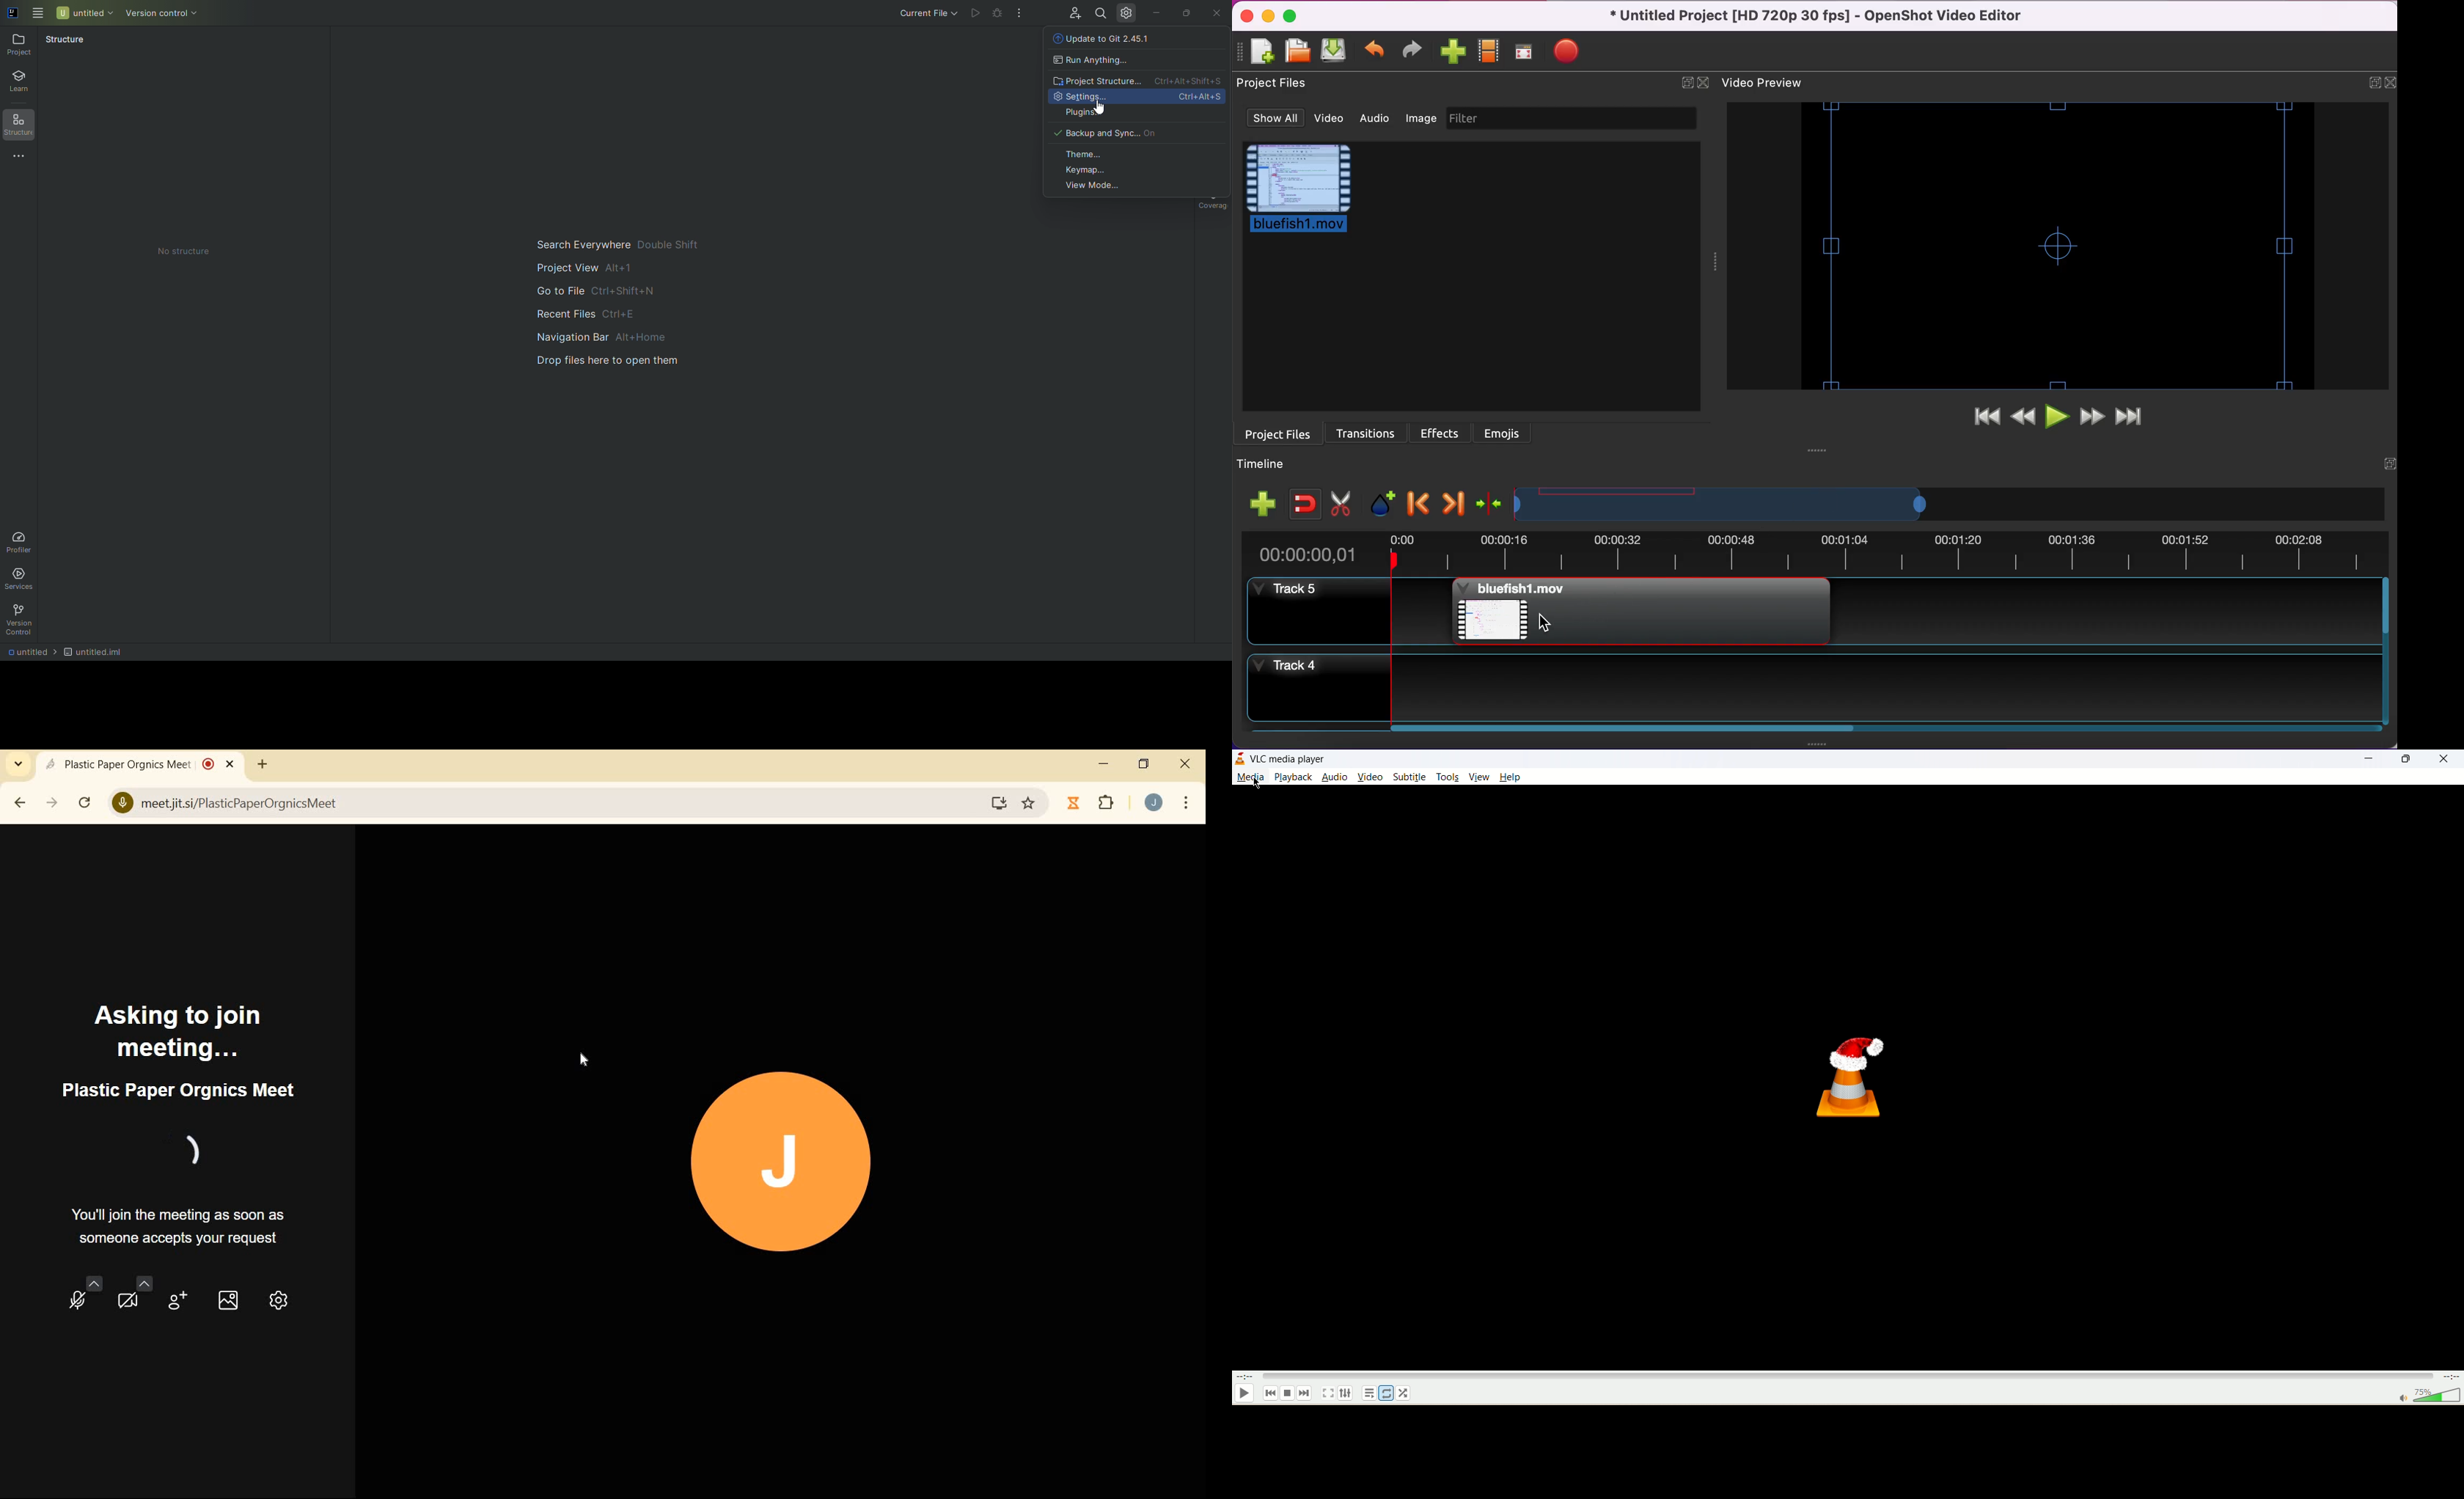 This screenshot has height=1512, width=2464. I want to click on effects, so click(1439, 434).